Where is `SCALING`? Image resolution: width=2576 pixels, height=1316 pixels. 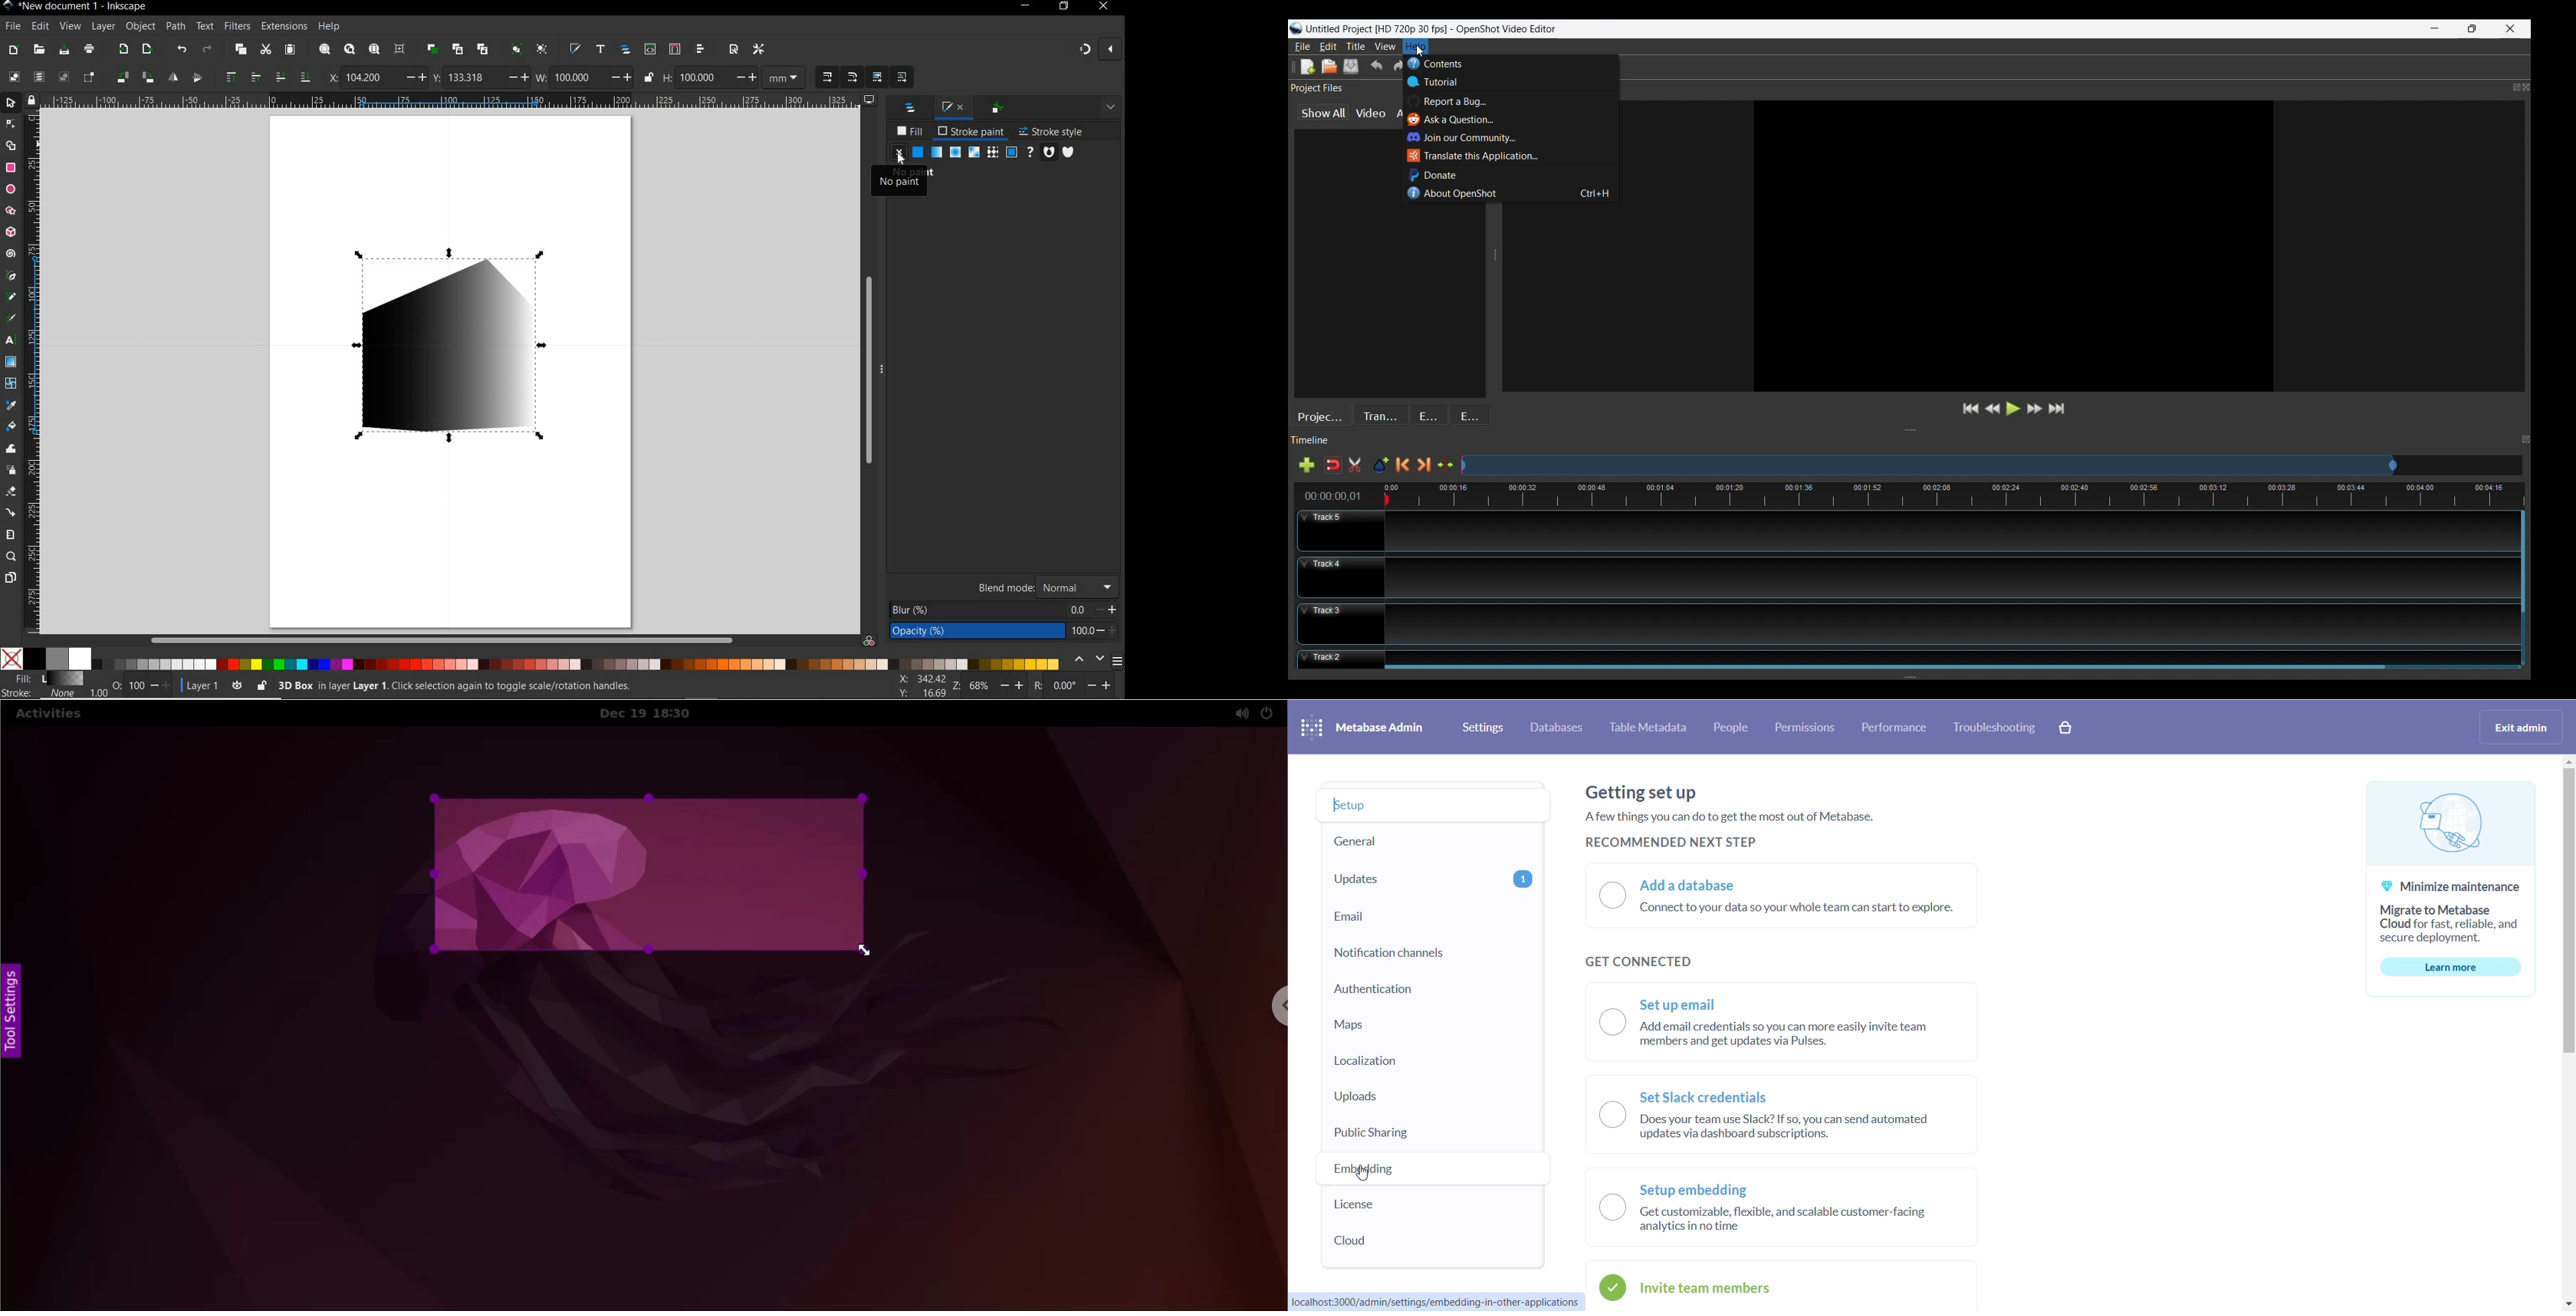 SCALING is located at coordinates (827, 76).